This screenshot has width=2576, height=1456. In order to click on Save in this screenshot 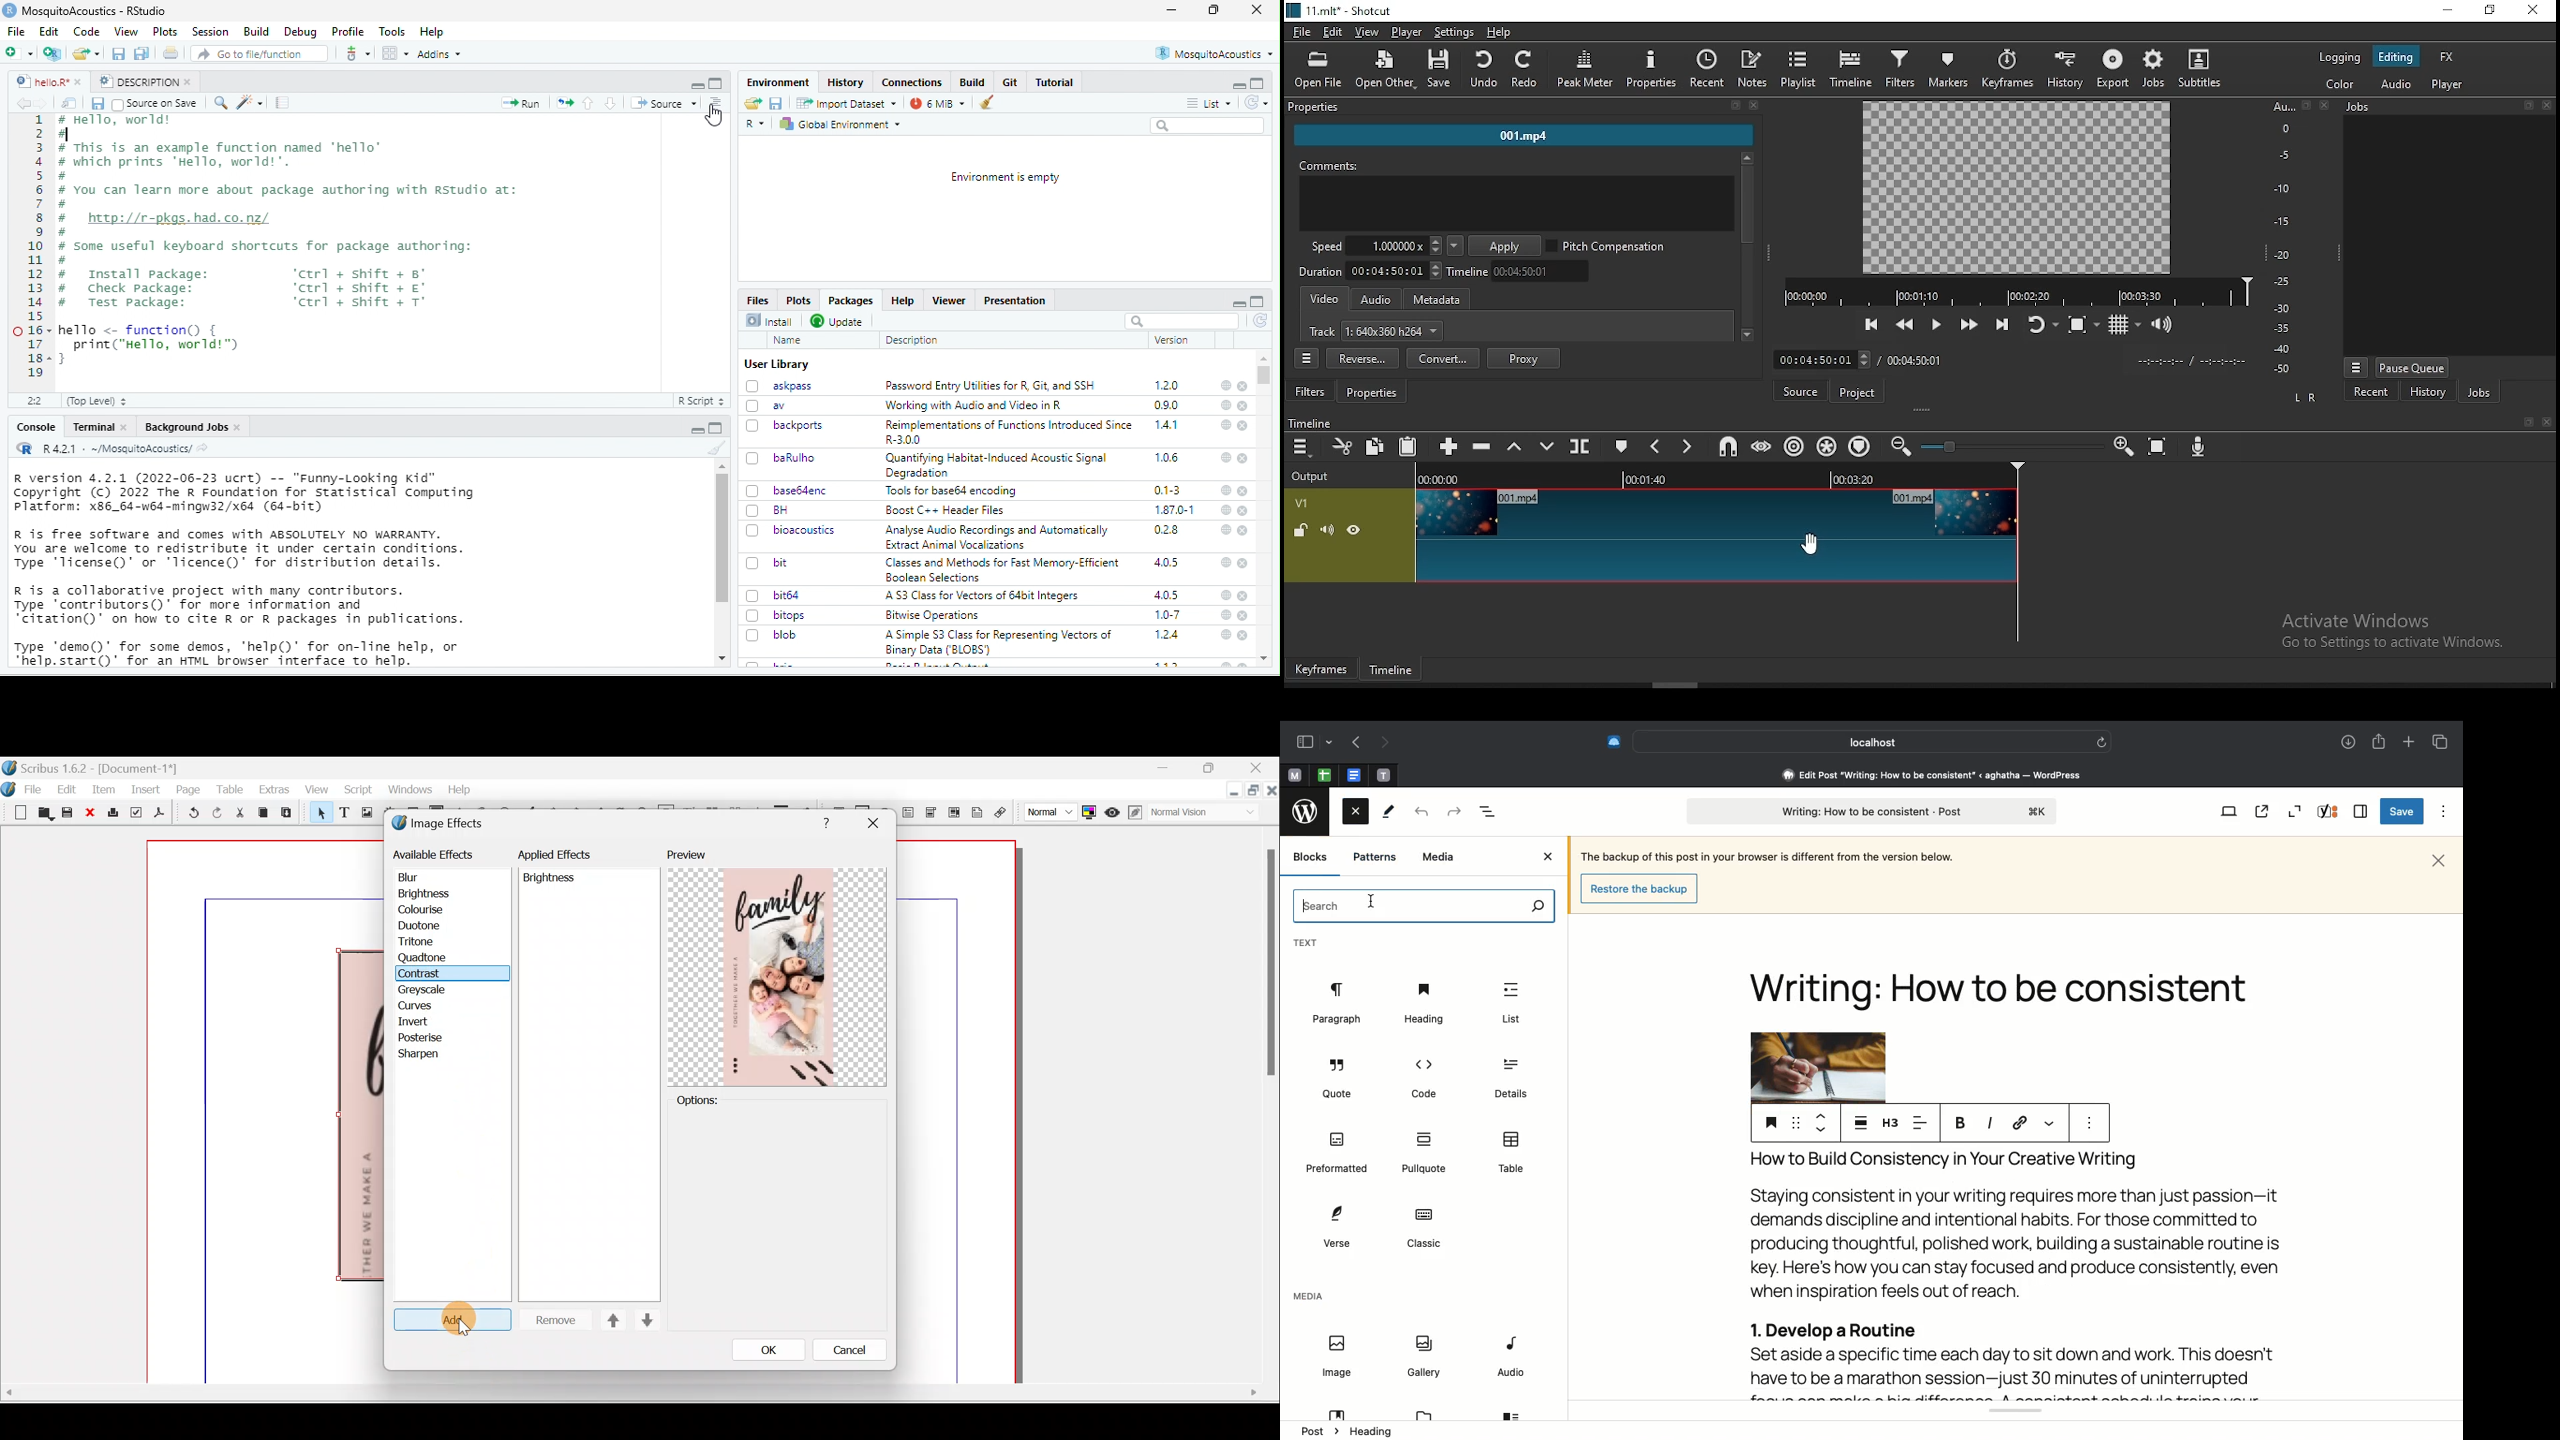, I will do `click(776, 103)`.